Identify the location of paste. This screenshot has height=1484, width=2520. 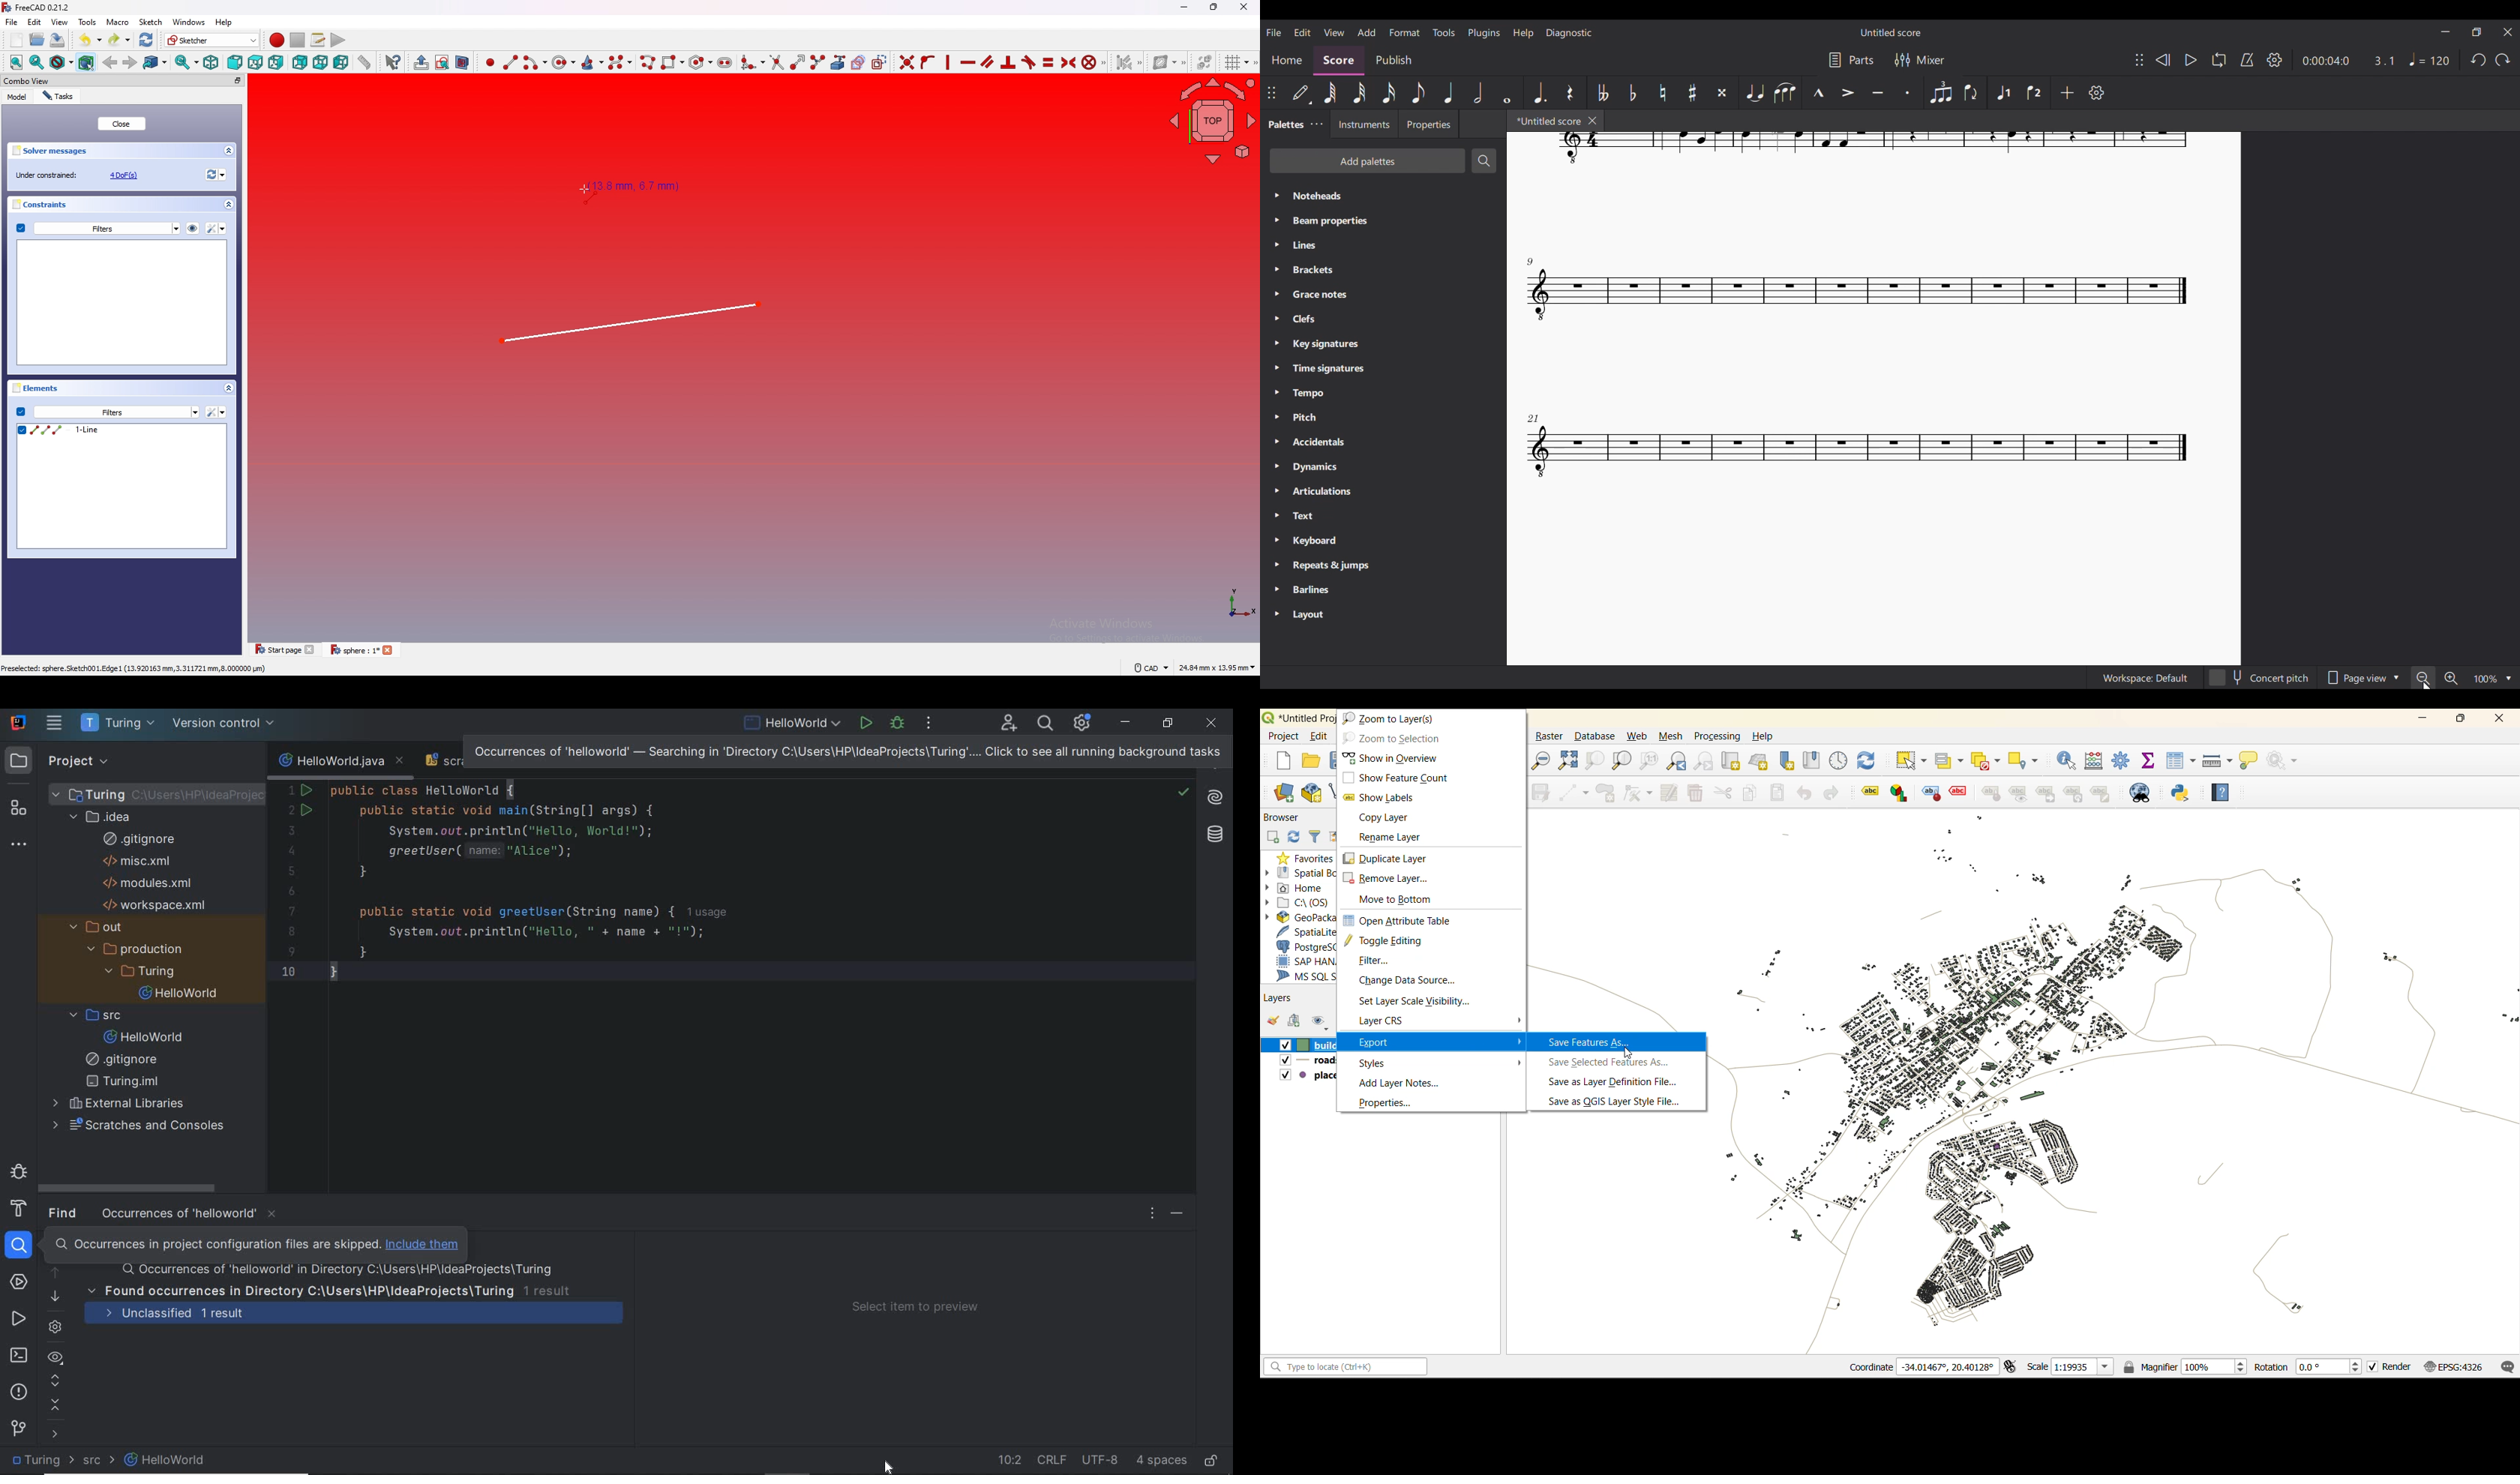
(1776, 795).